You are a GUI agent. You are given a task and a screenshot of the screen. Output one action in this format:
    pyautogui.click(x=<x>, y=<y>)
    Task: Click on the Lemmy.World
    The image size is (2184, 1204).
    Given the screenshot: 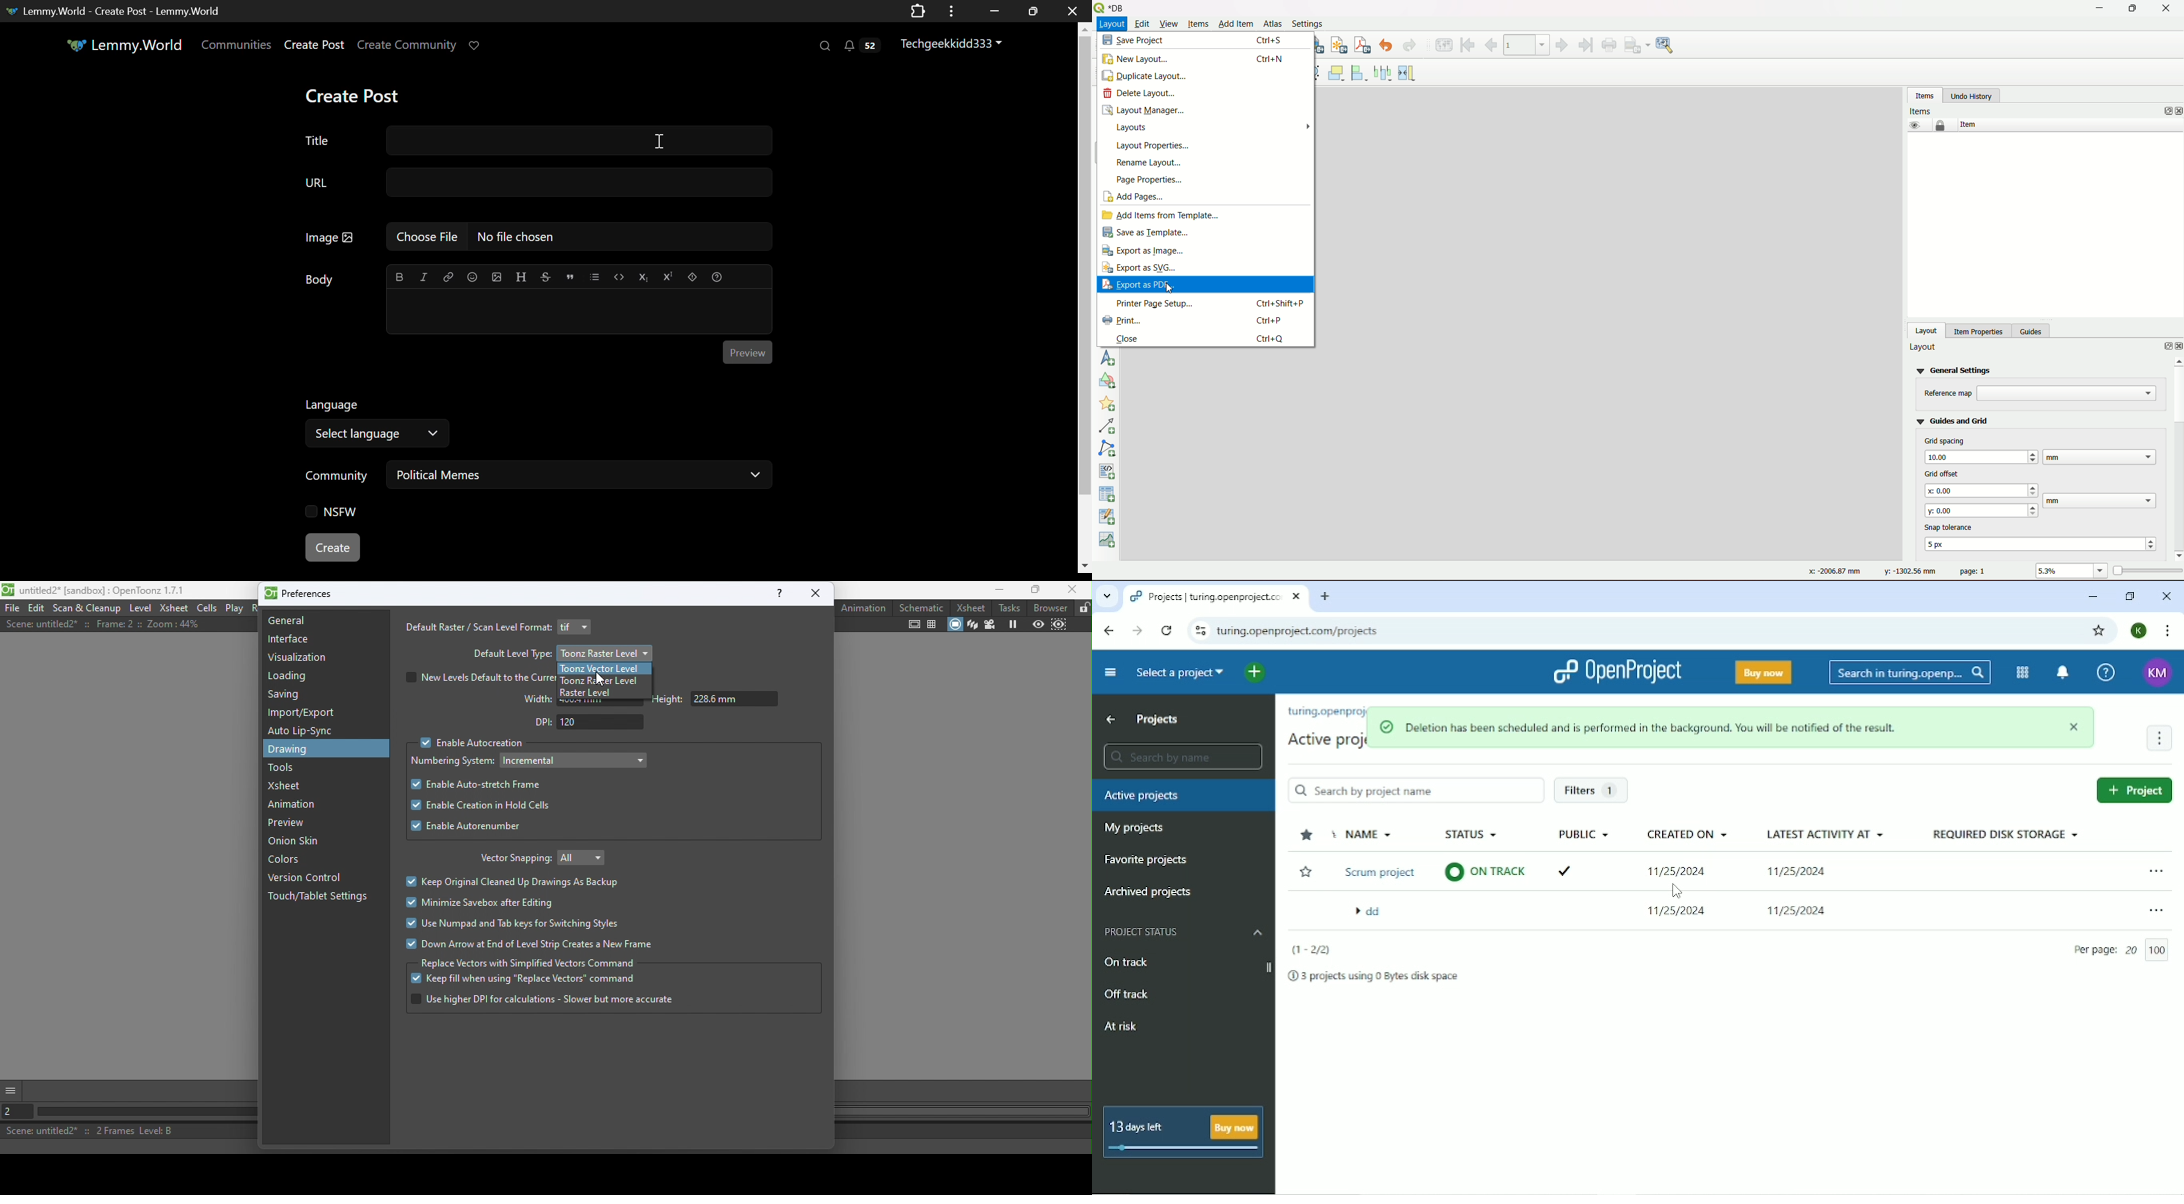 What is the action you would take?
    pyautogui.click(x=123, y=44)
    